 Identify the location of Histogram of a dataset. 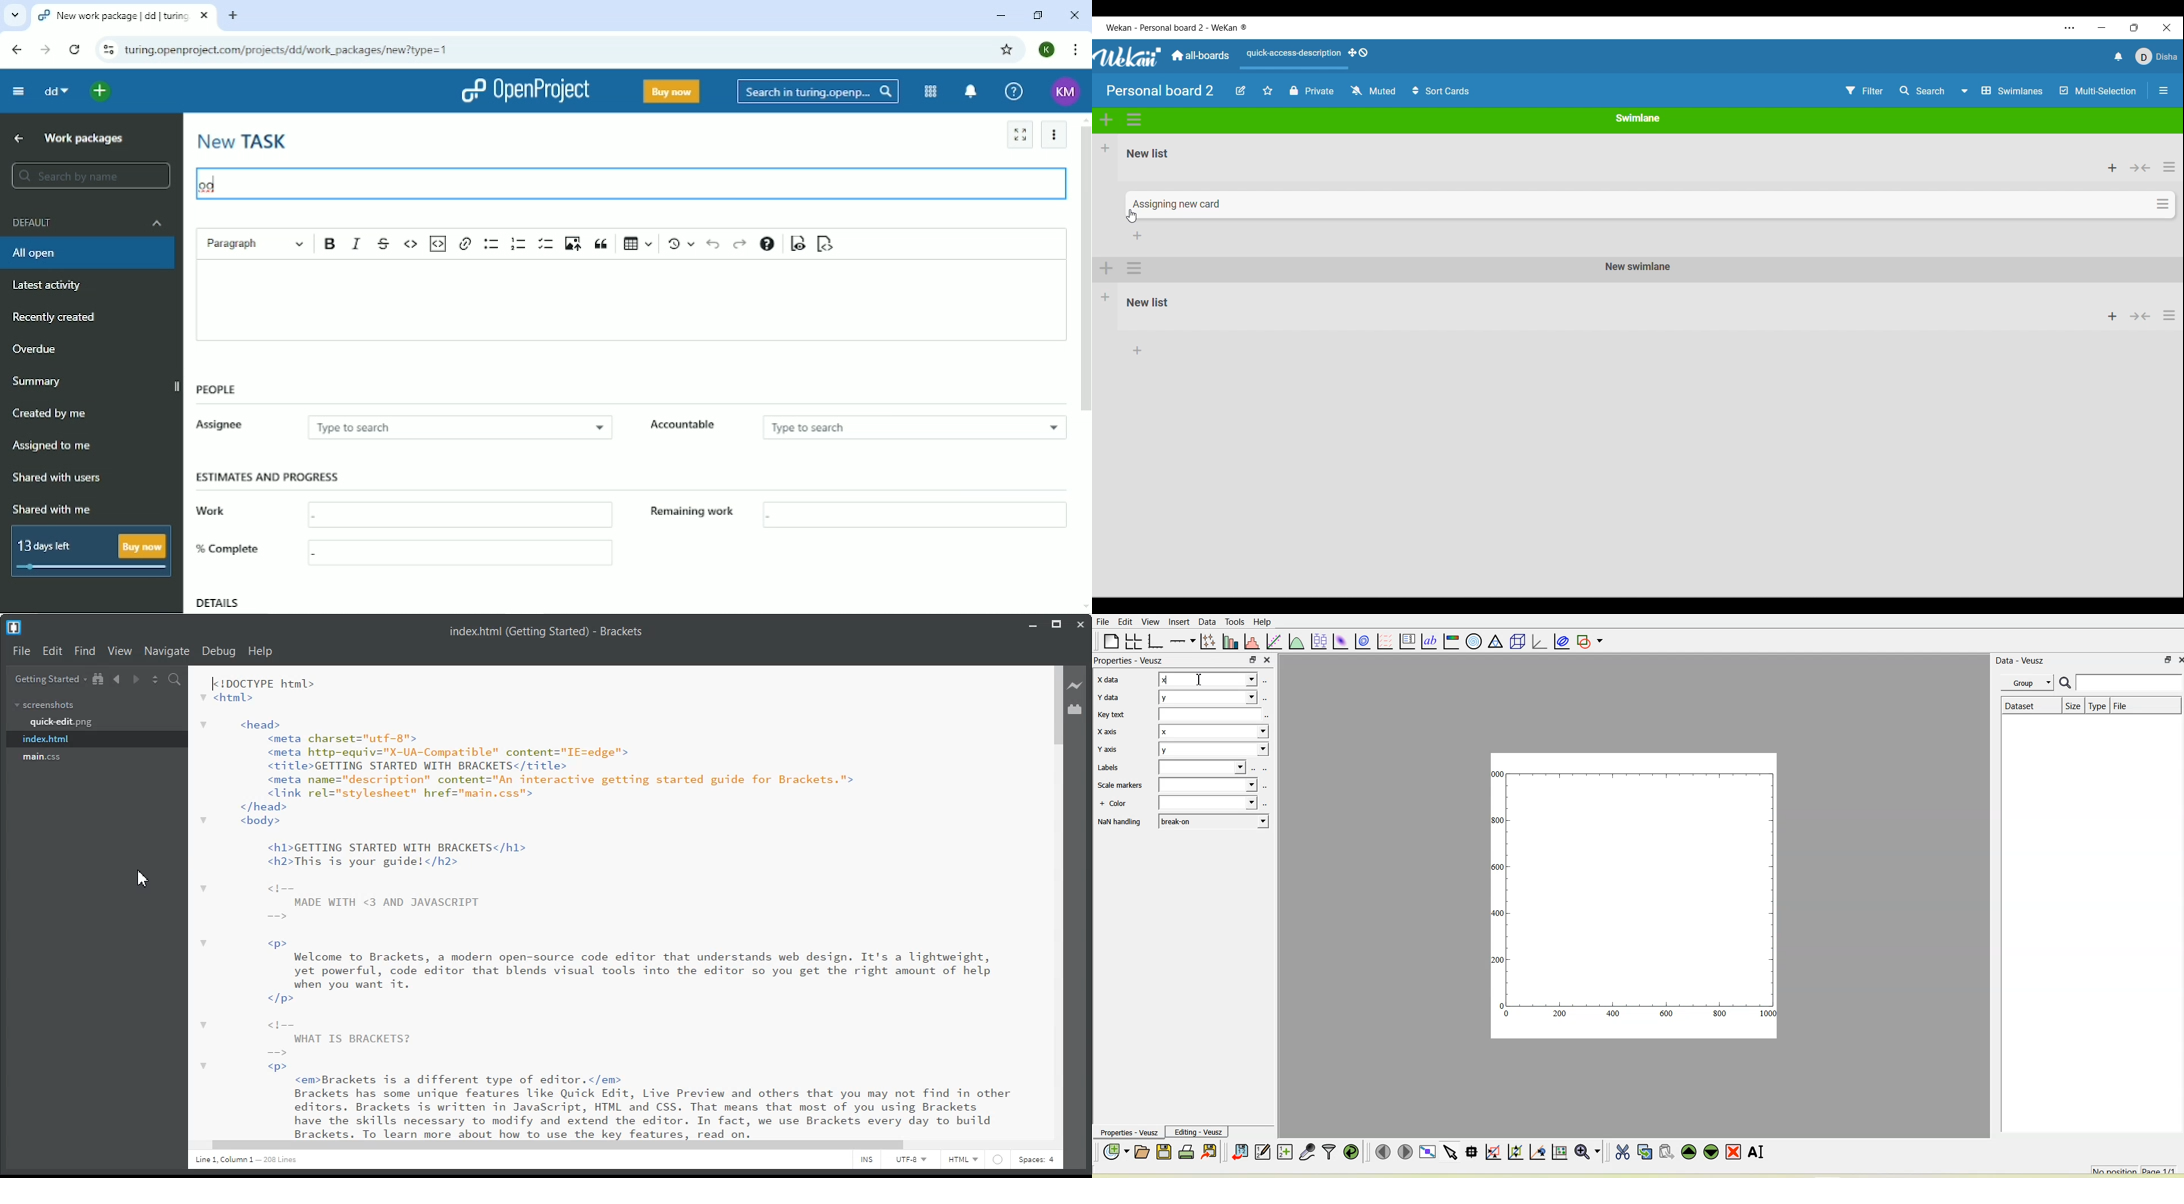
(1252, 642).